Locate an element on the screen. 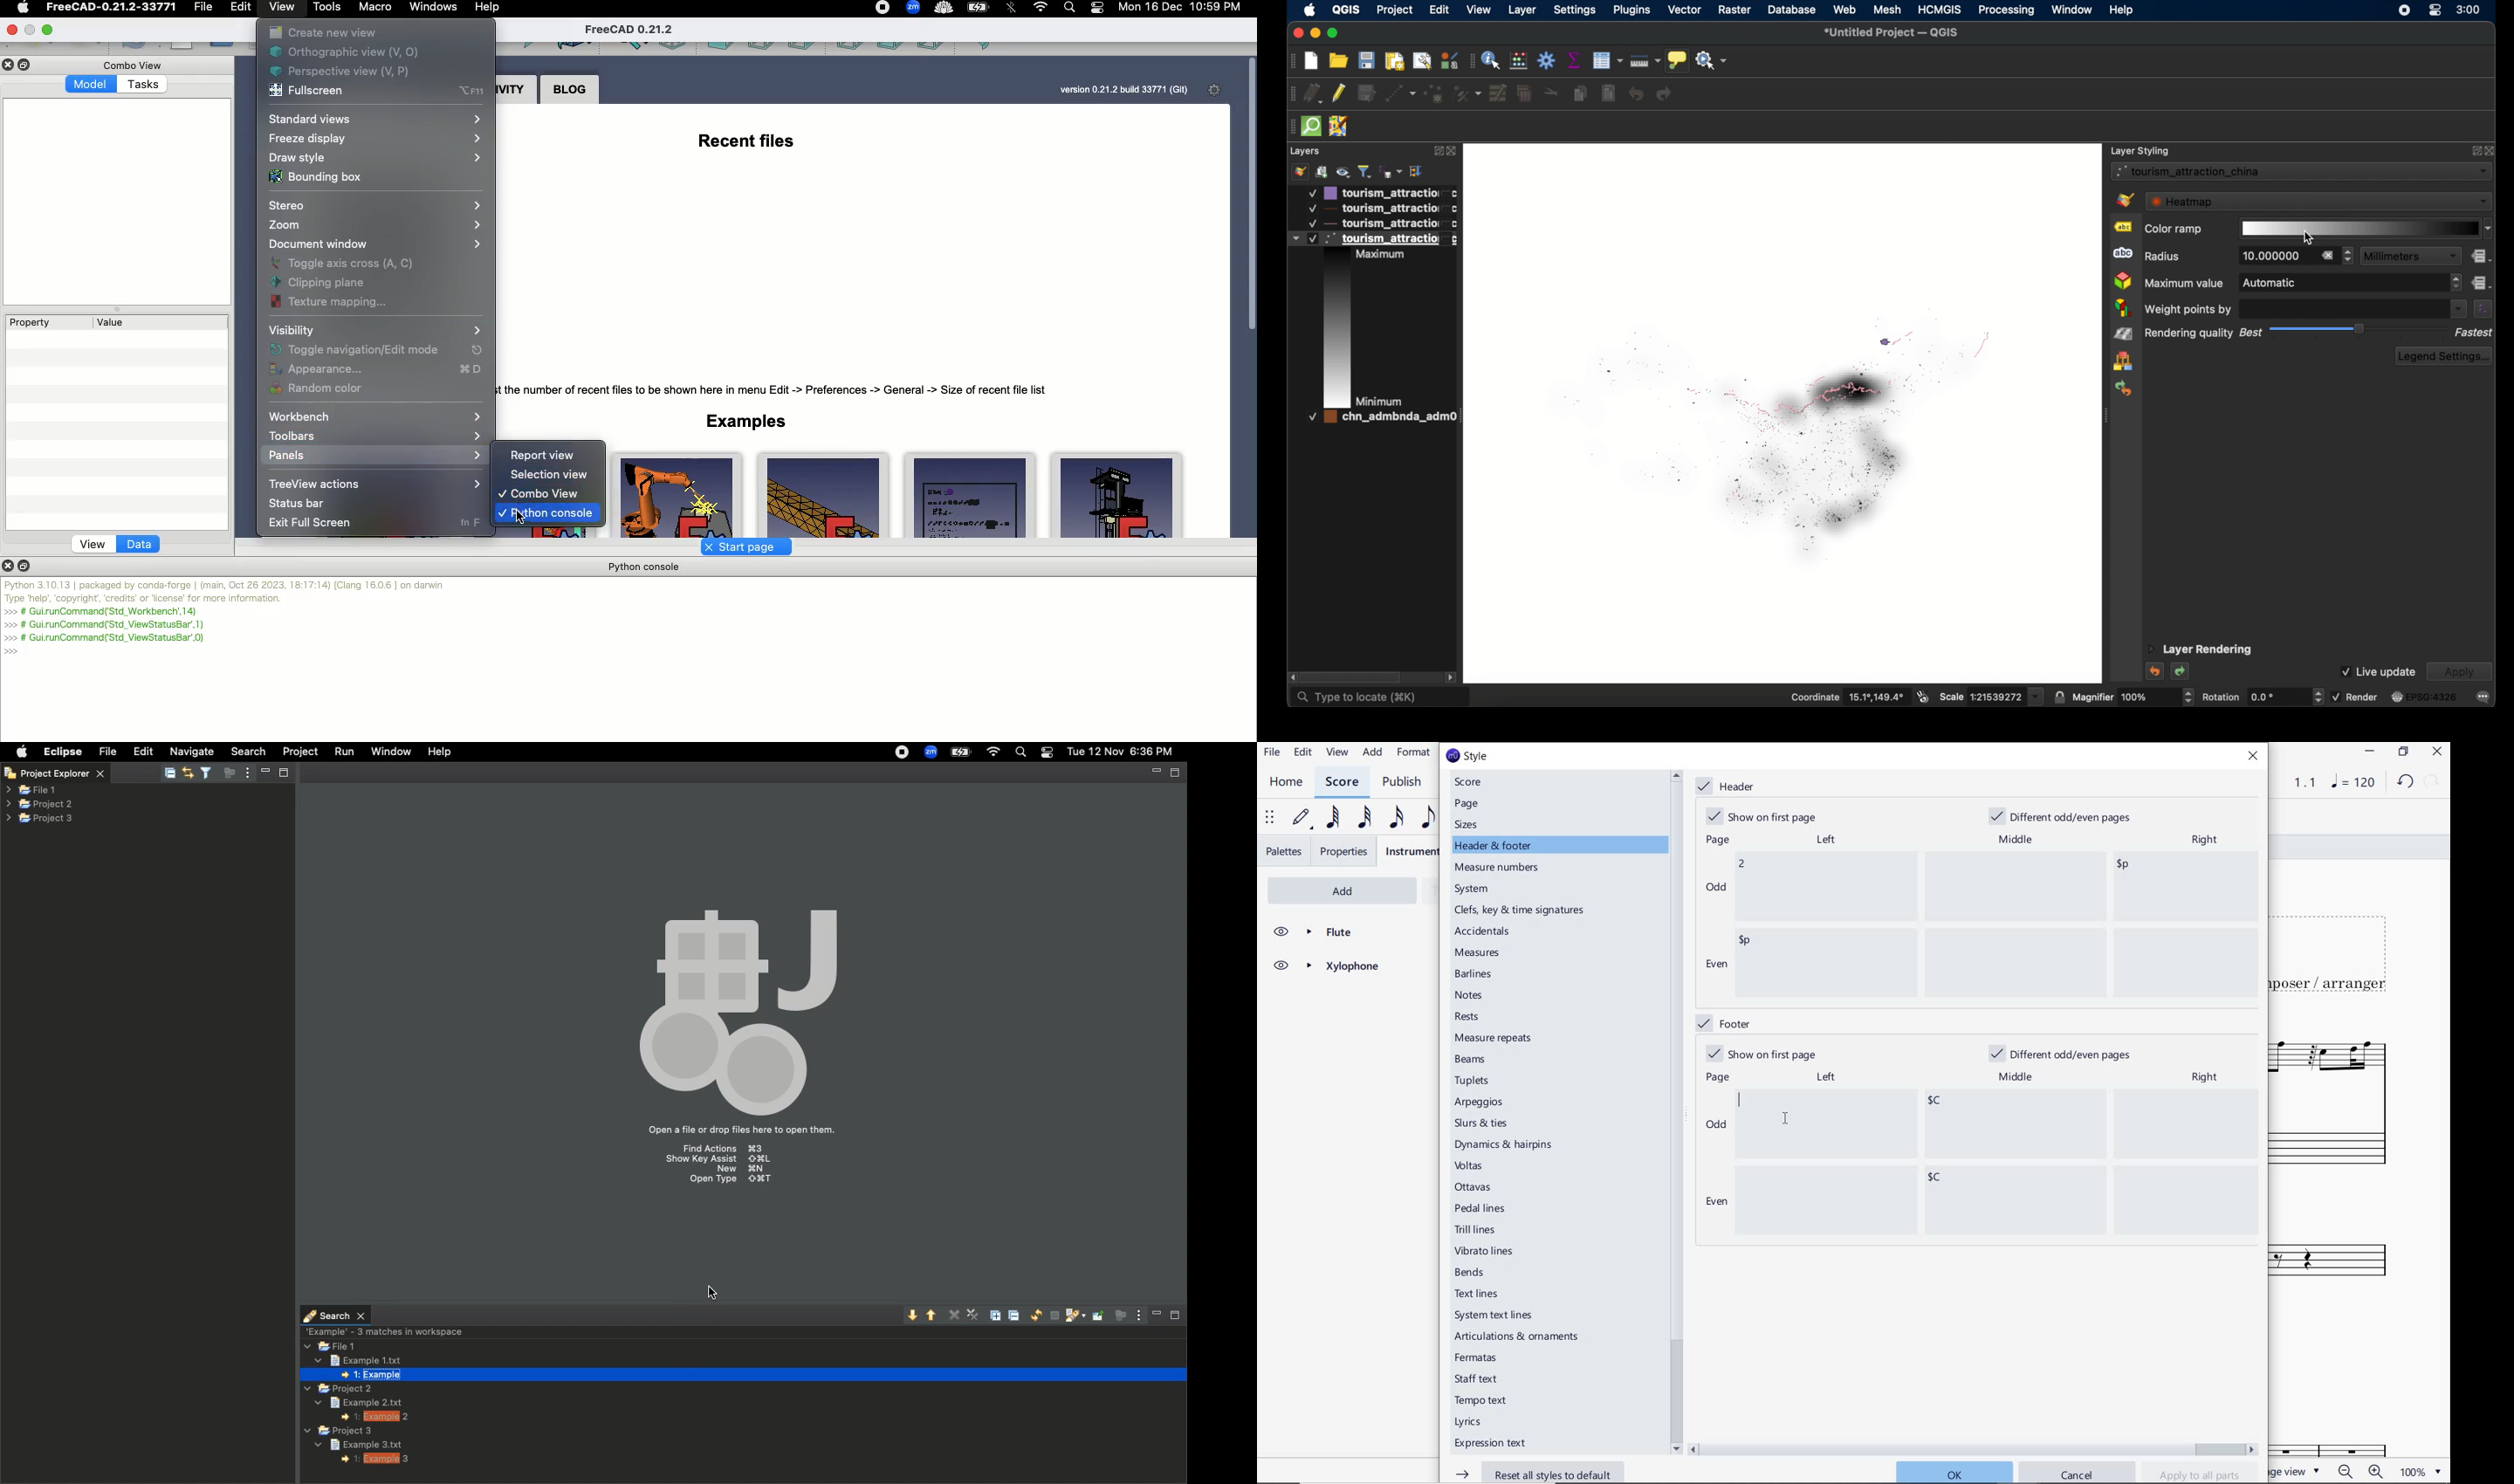 This screenshot has width=2520, height=1484. Report view  is located at coordinates (543, 455).